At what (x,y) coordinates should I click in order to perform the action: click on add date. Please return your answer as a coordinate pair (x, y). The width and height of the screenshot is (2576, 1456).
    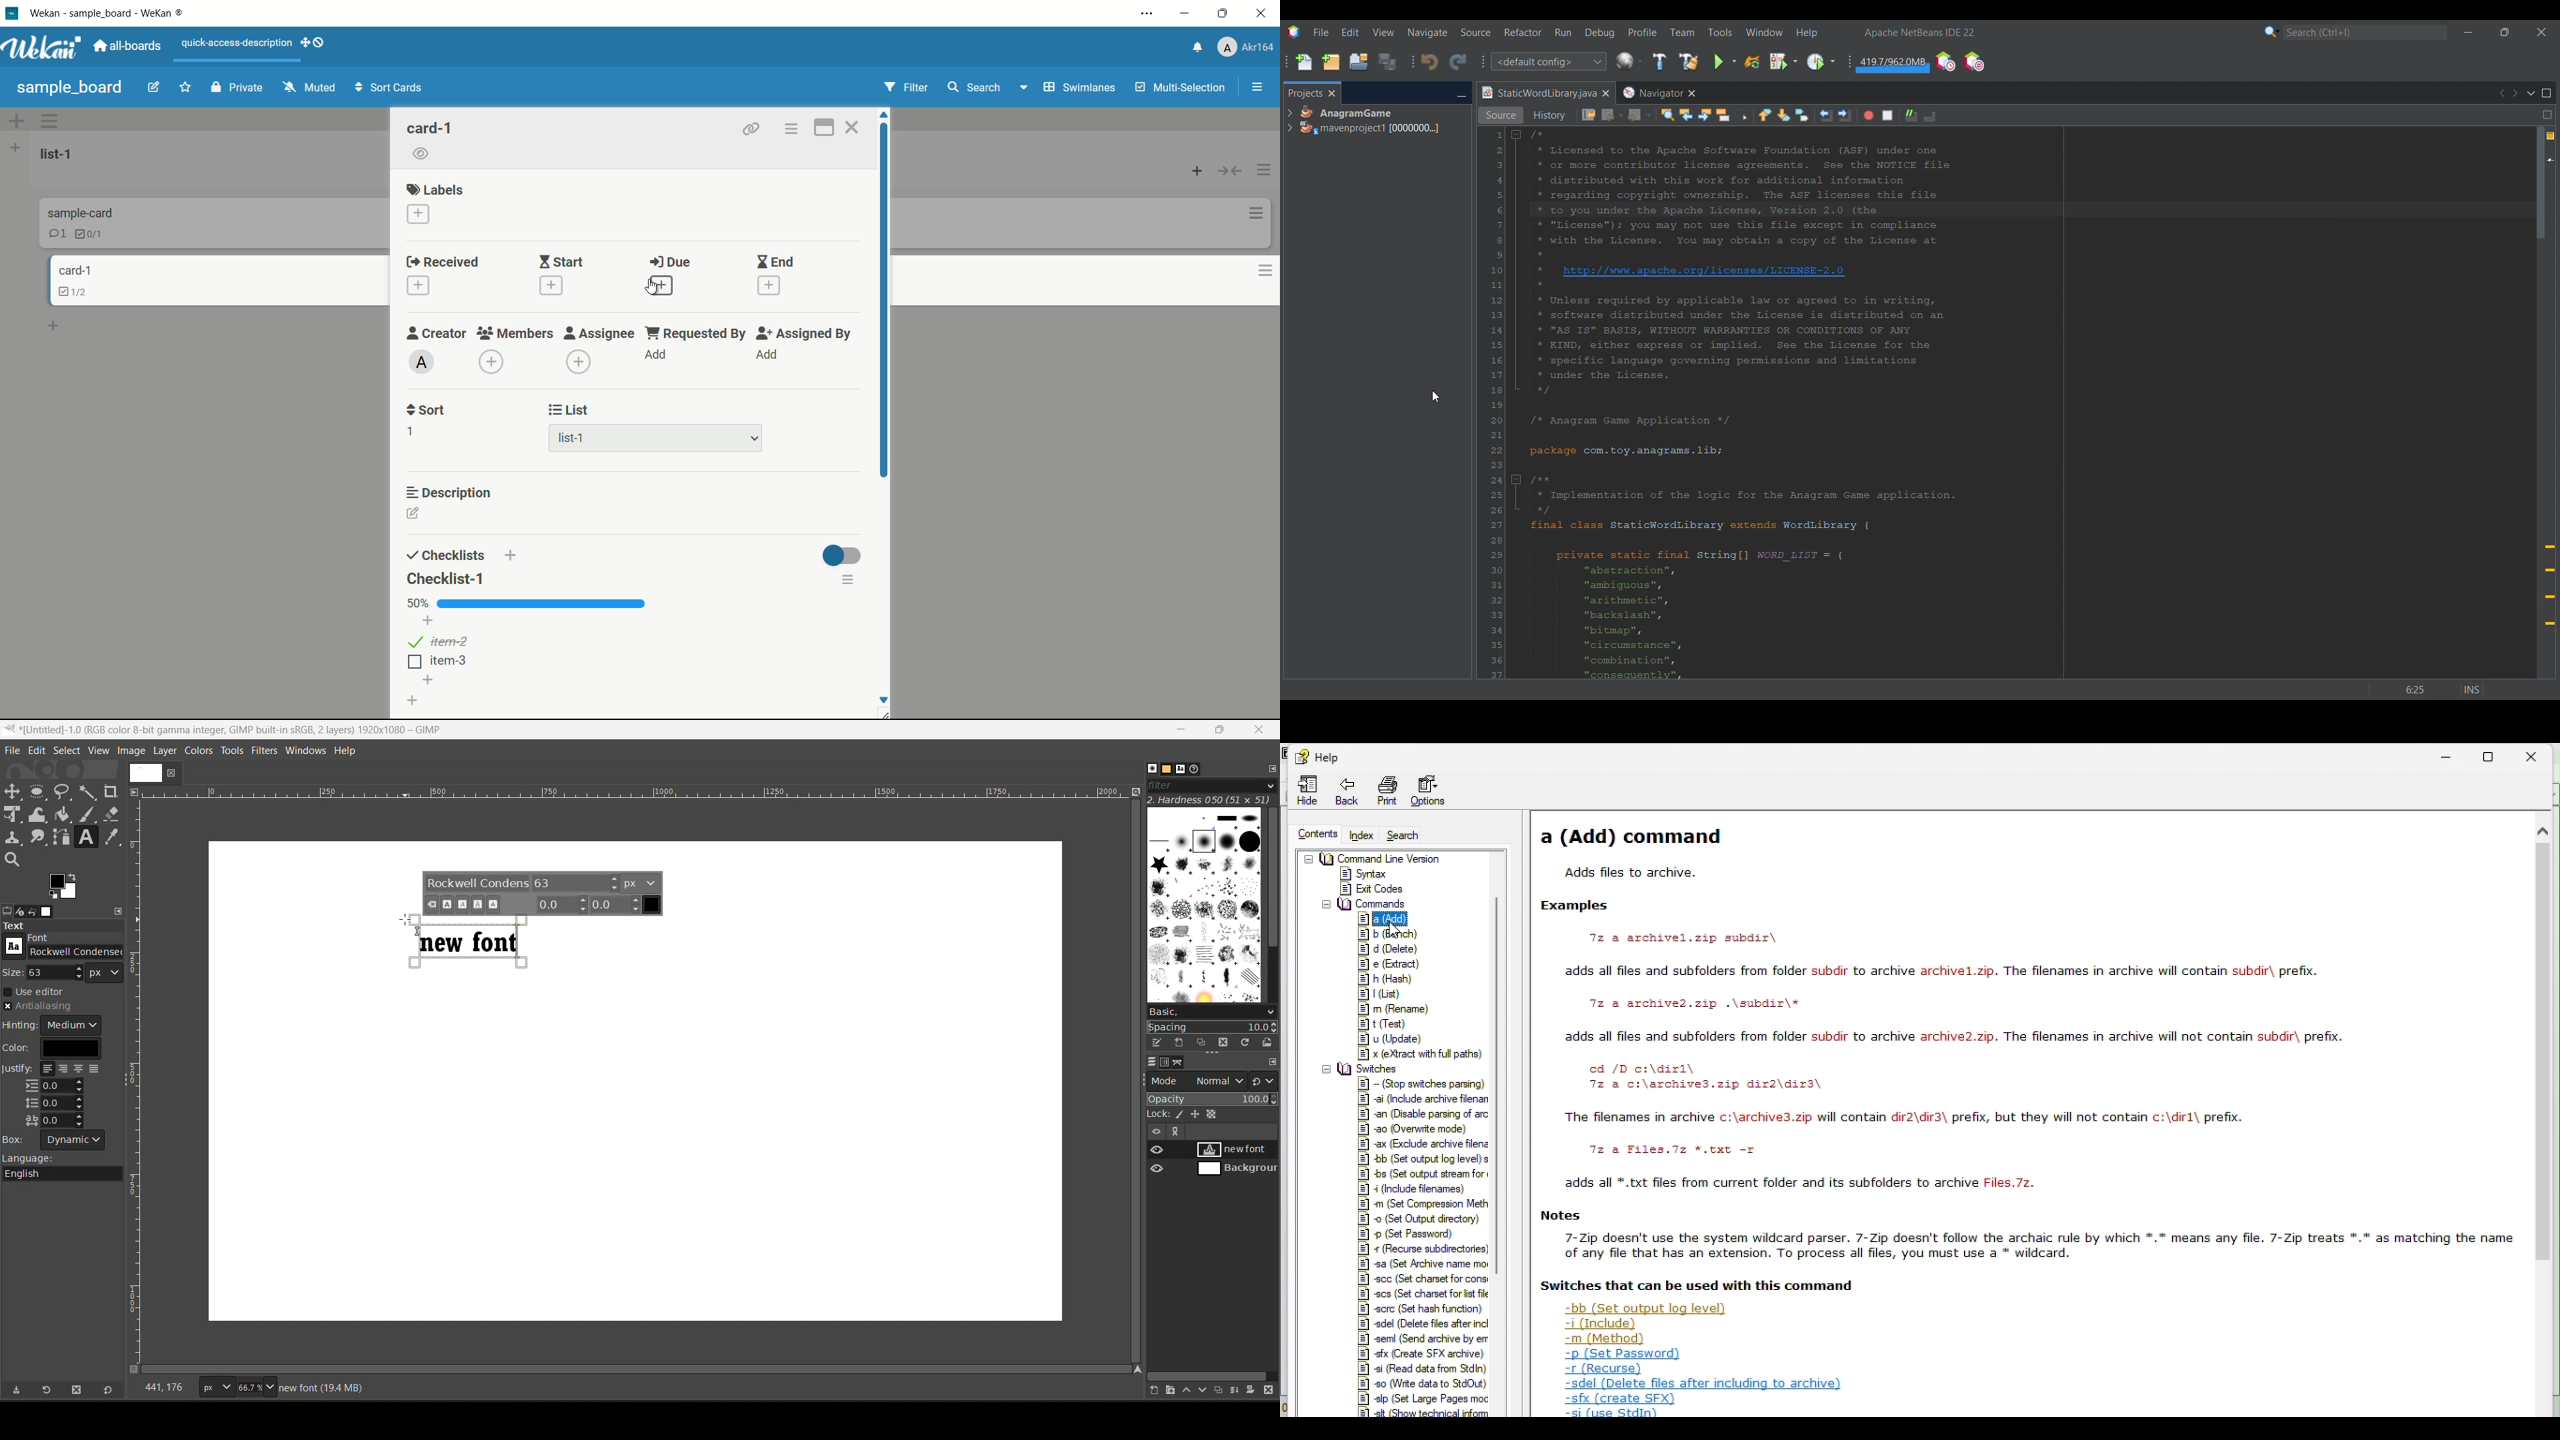
    Looking at the image, I should click on (769, 286).